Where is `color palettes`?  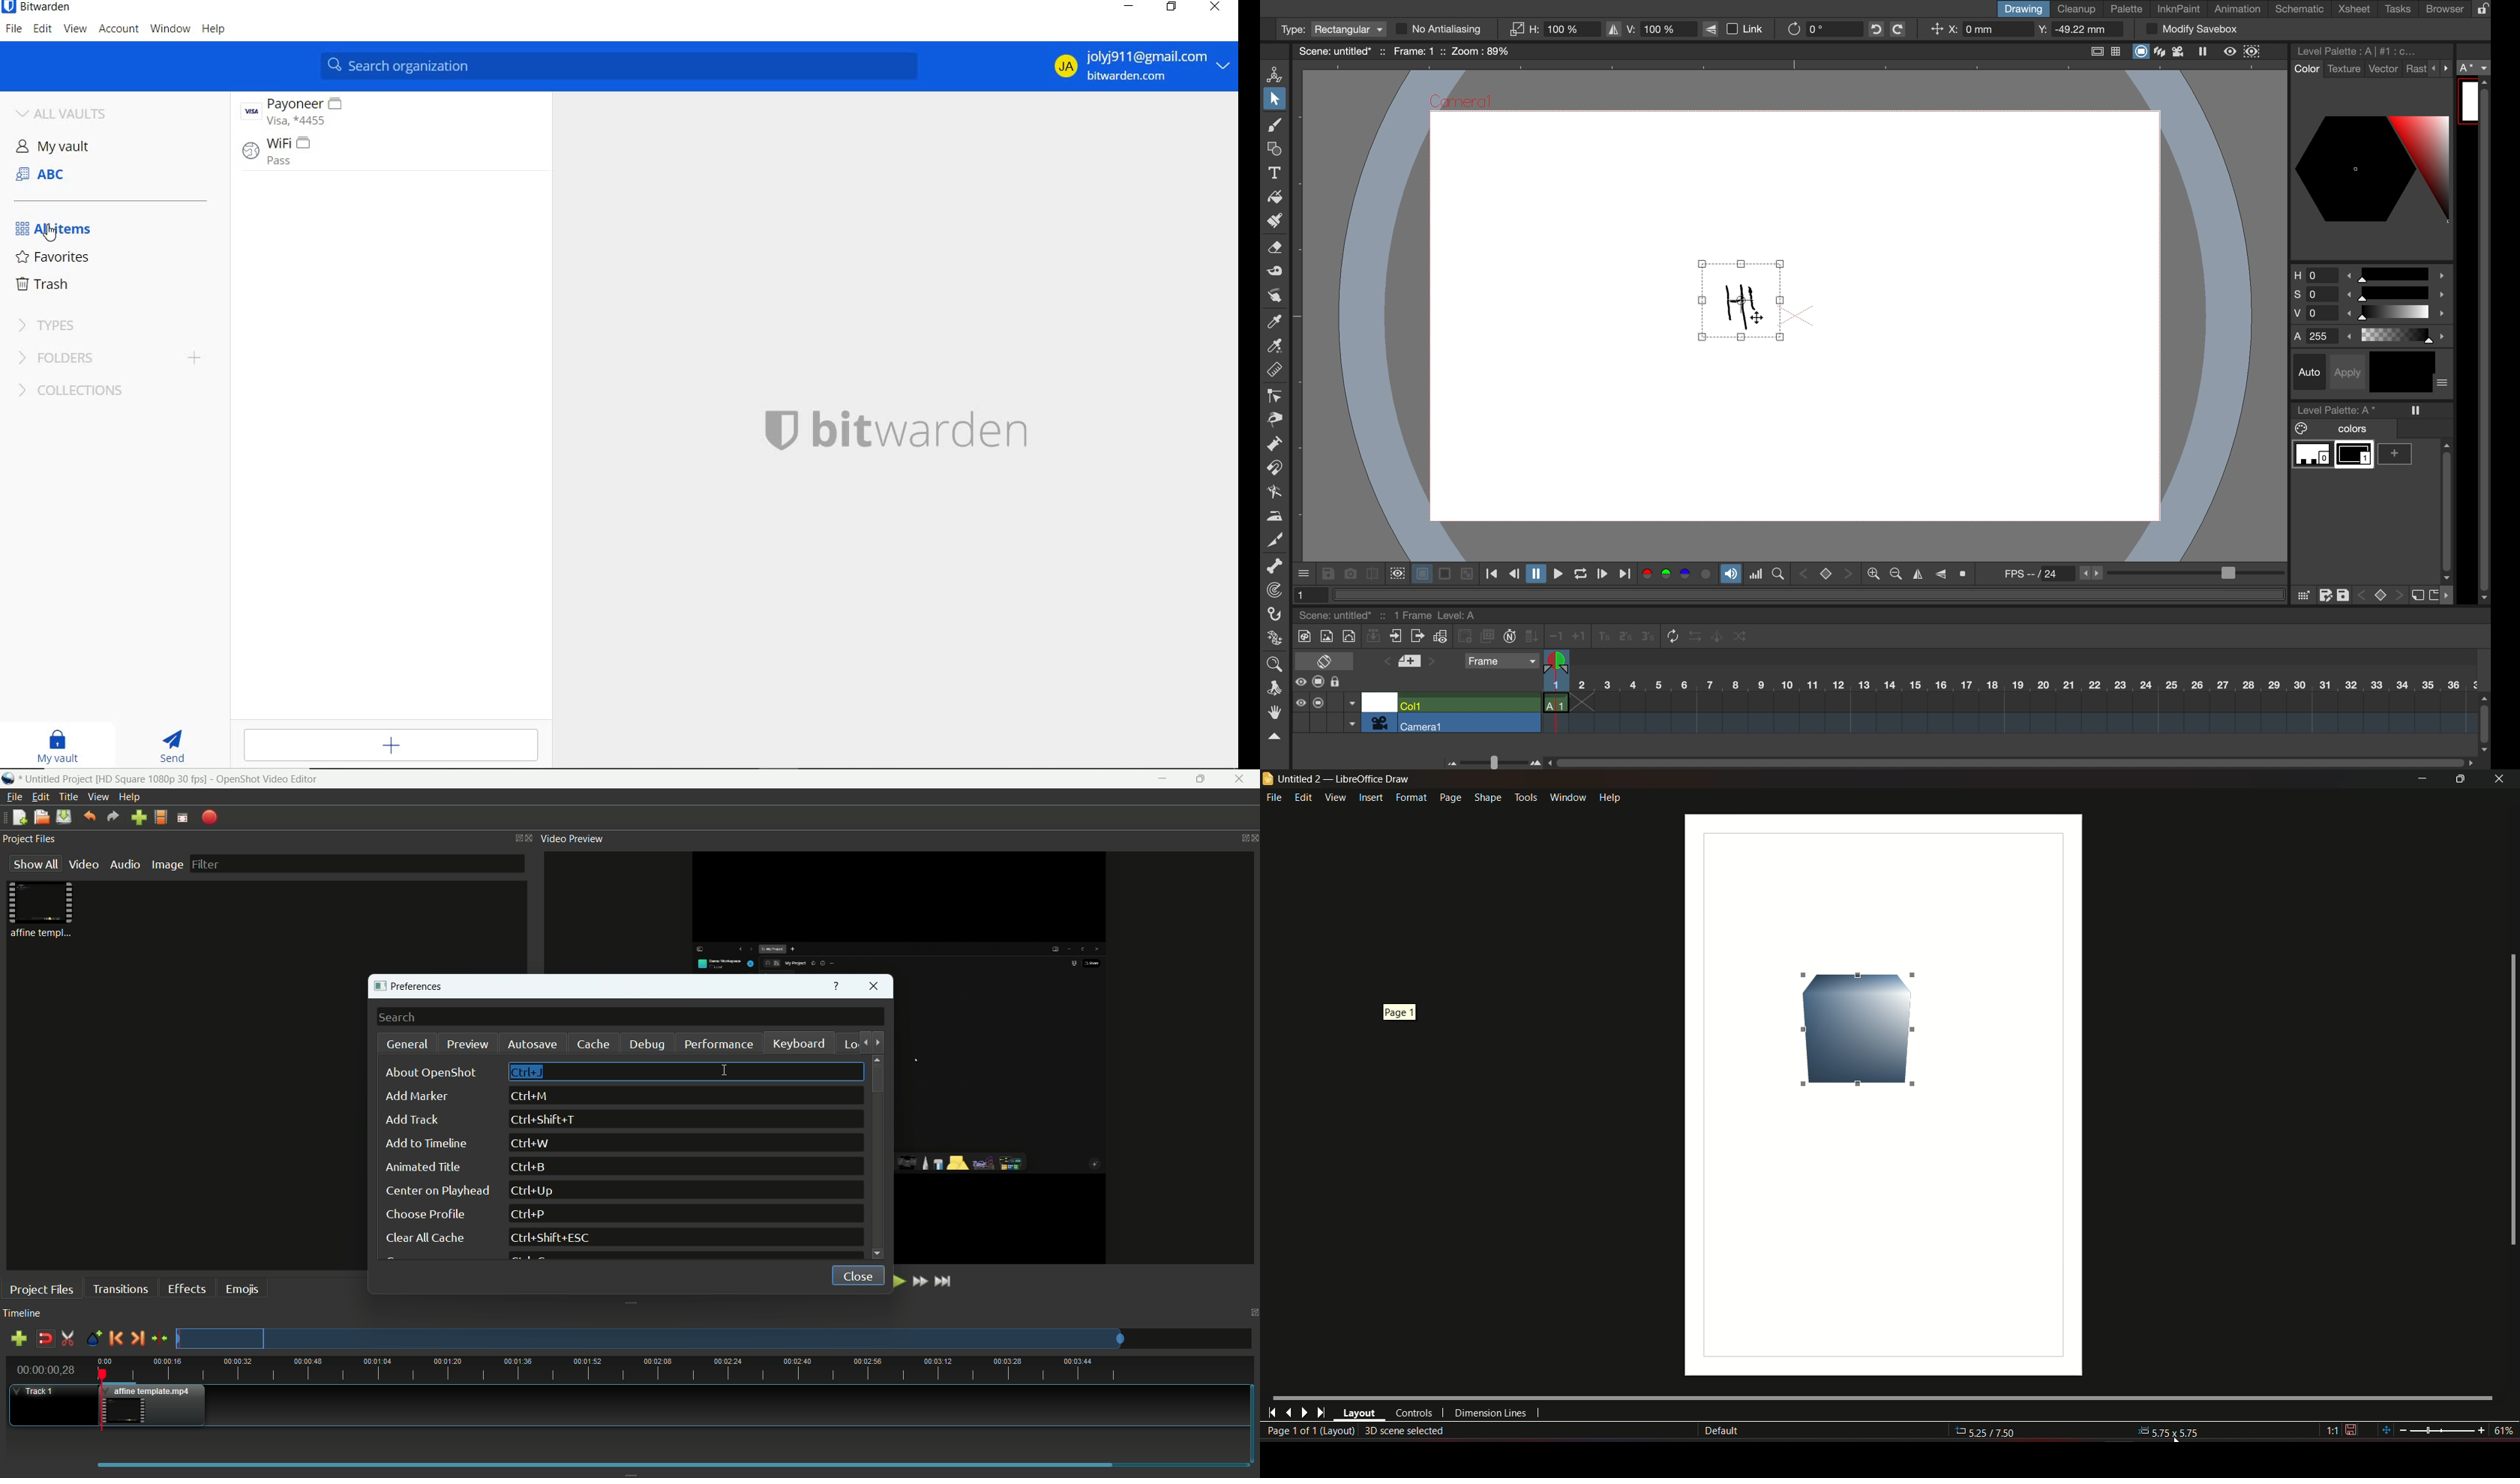
color palettes is located at coordinates (2372, 168).